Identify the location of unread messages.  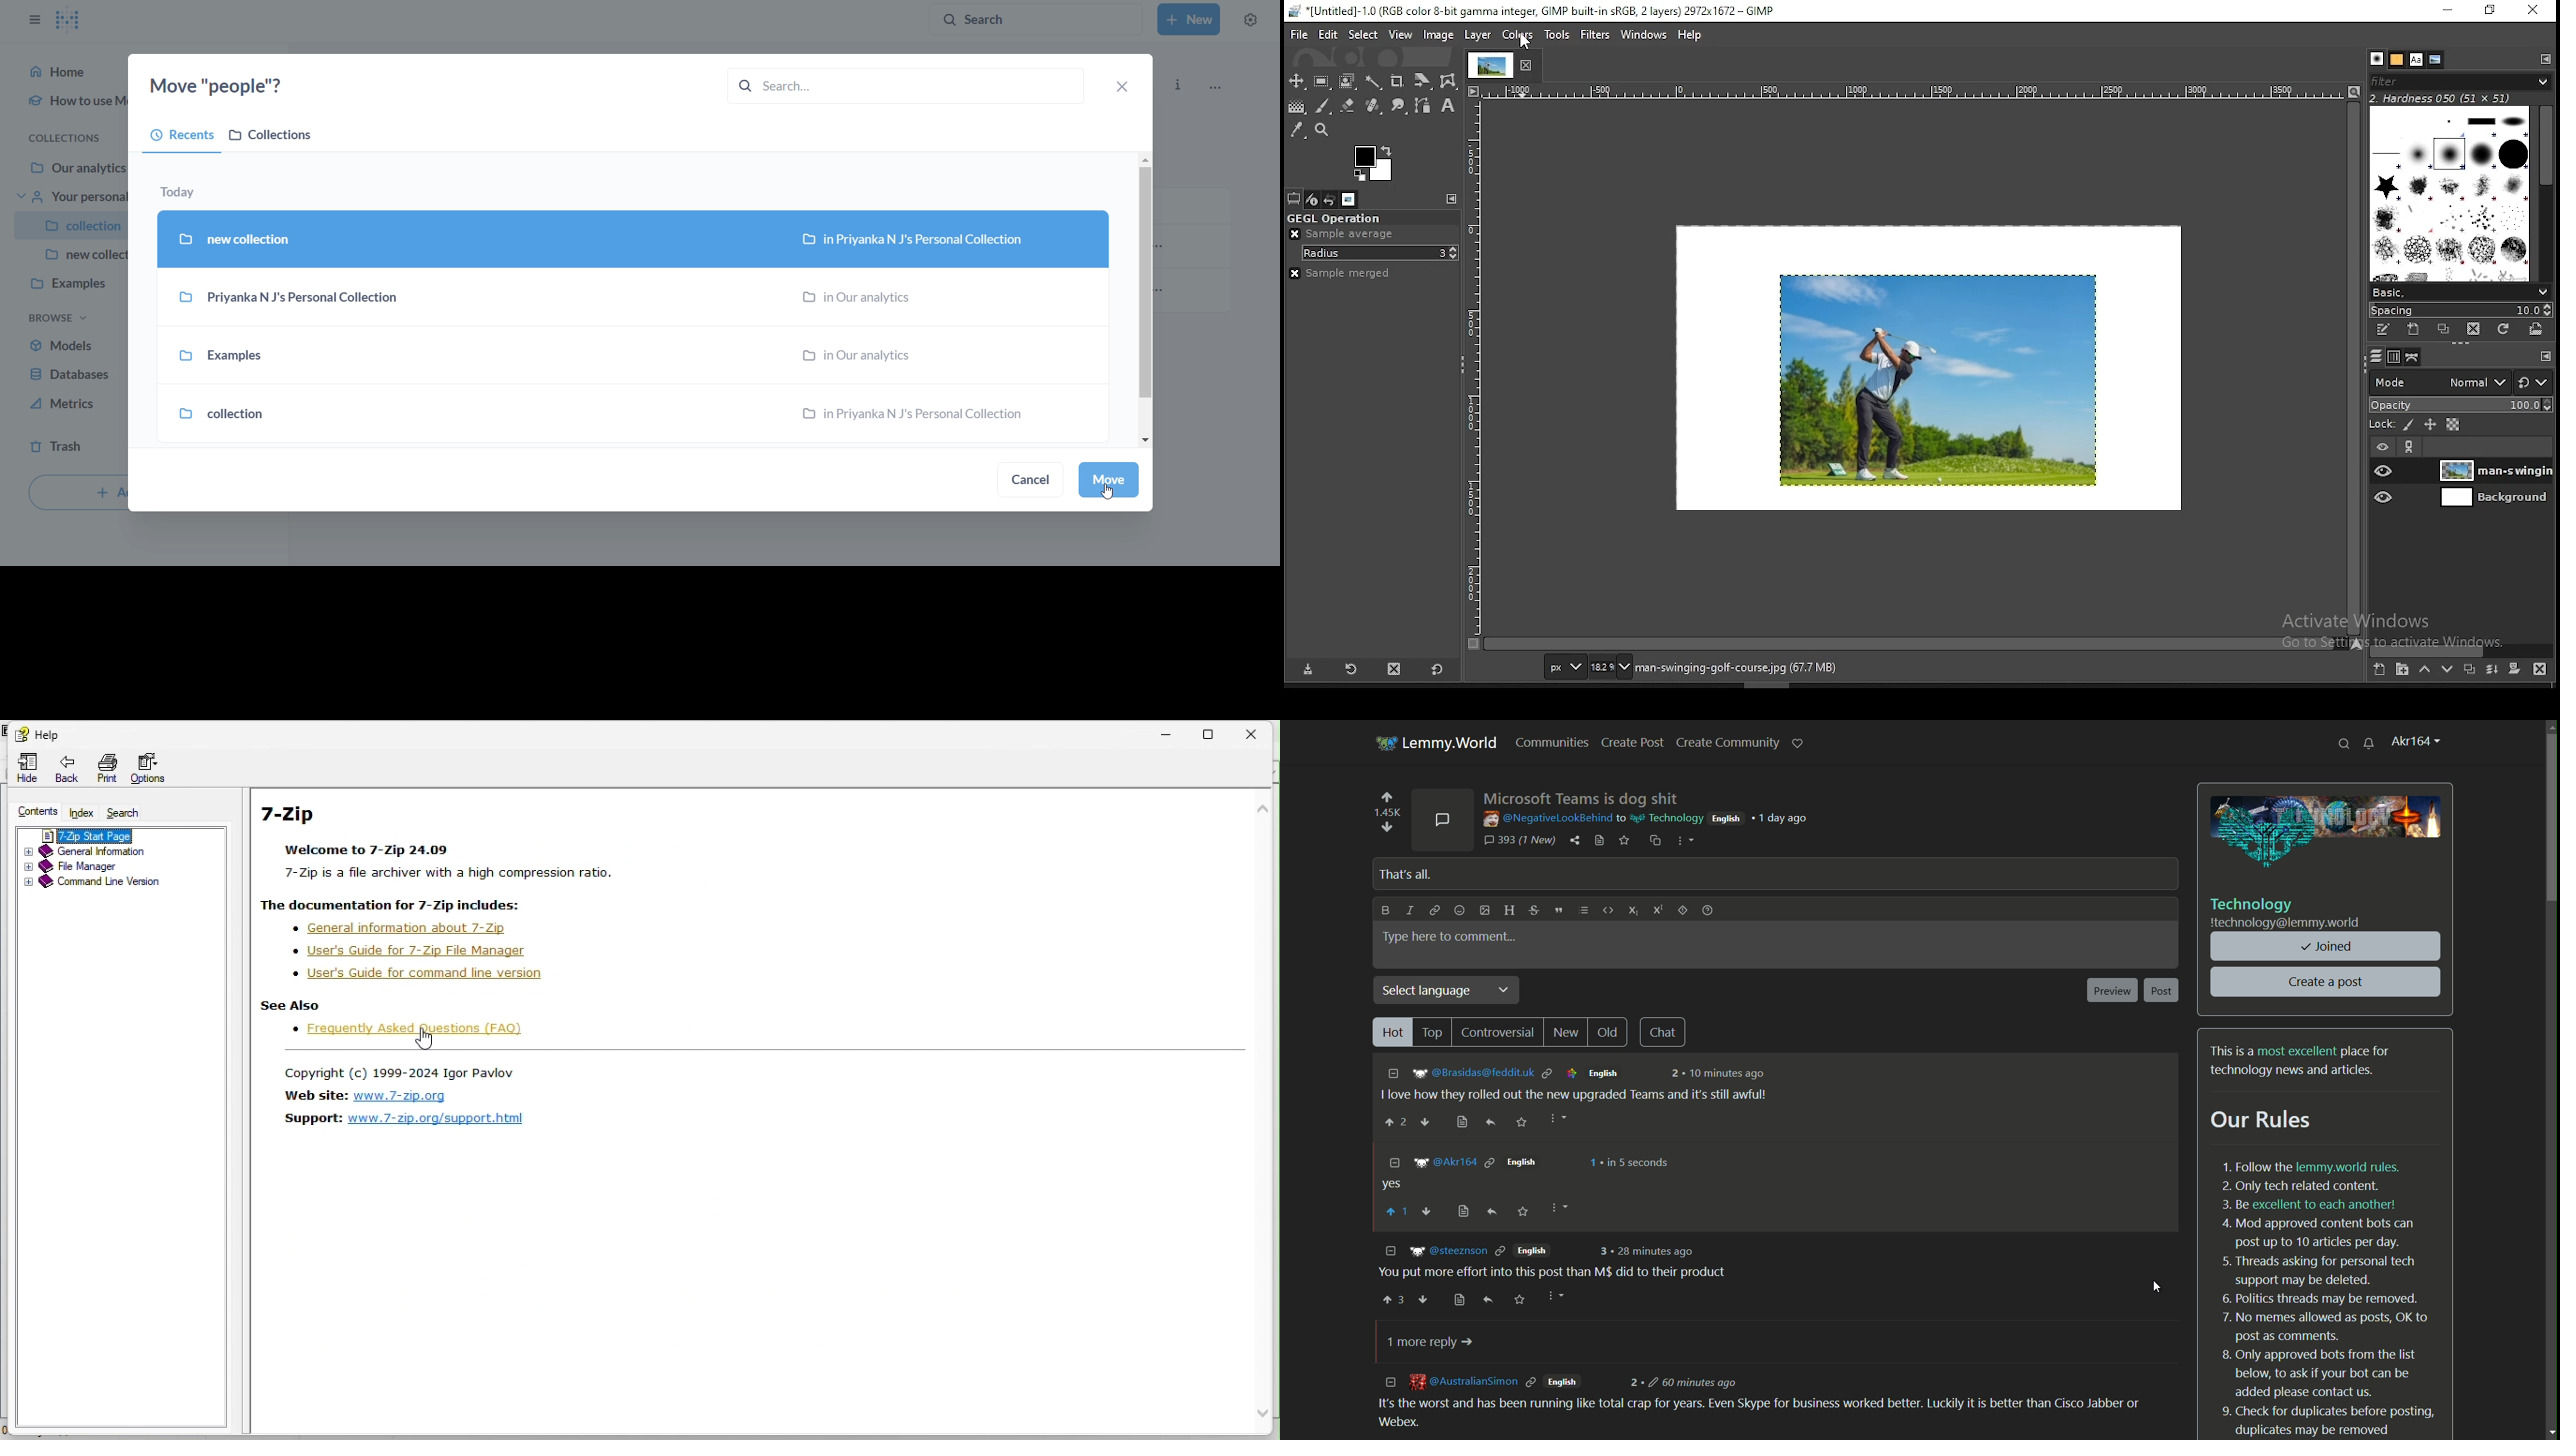
(2369, 743).